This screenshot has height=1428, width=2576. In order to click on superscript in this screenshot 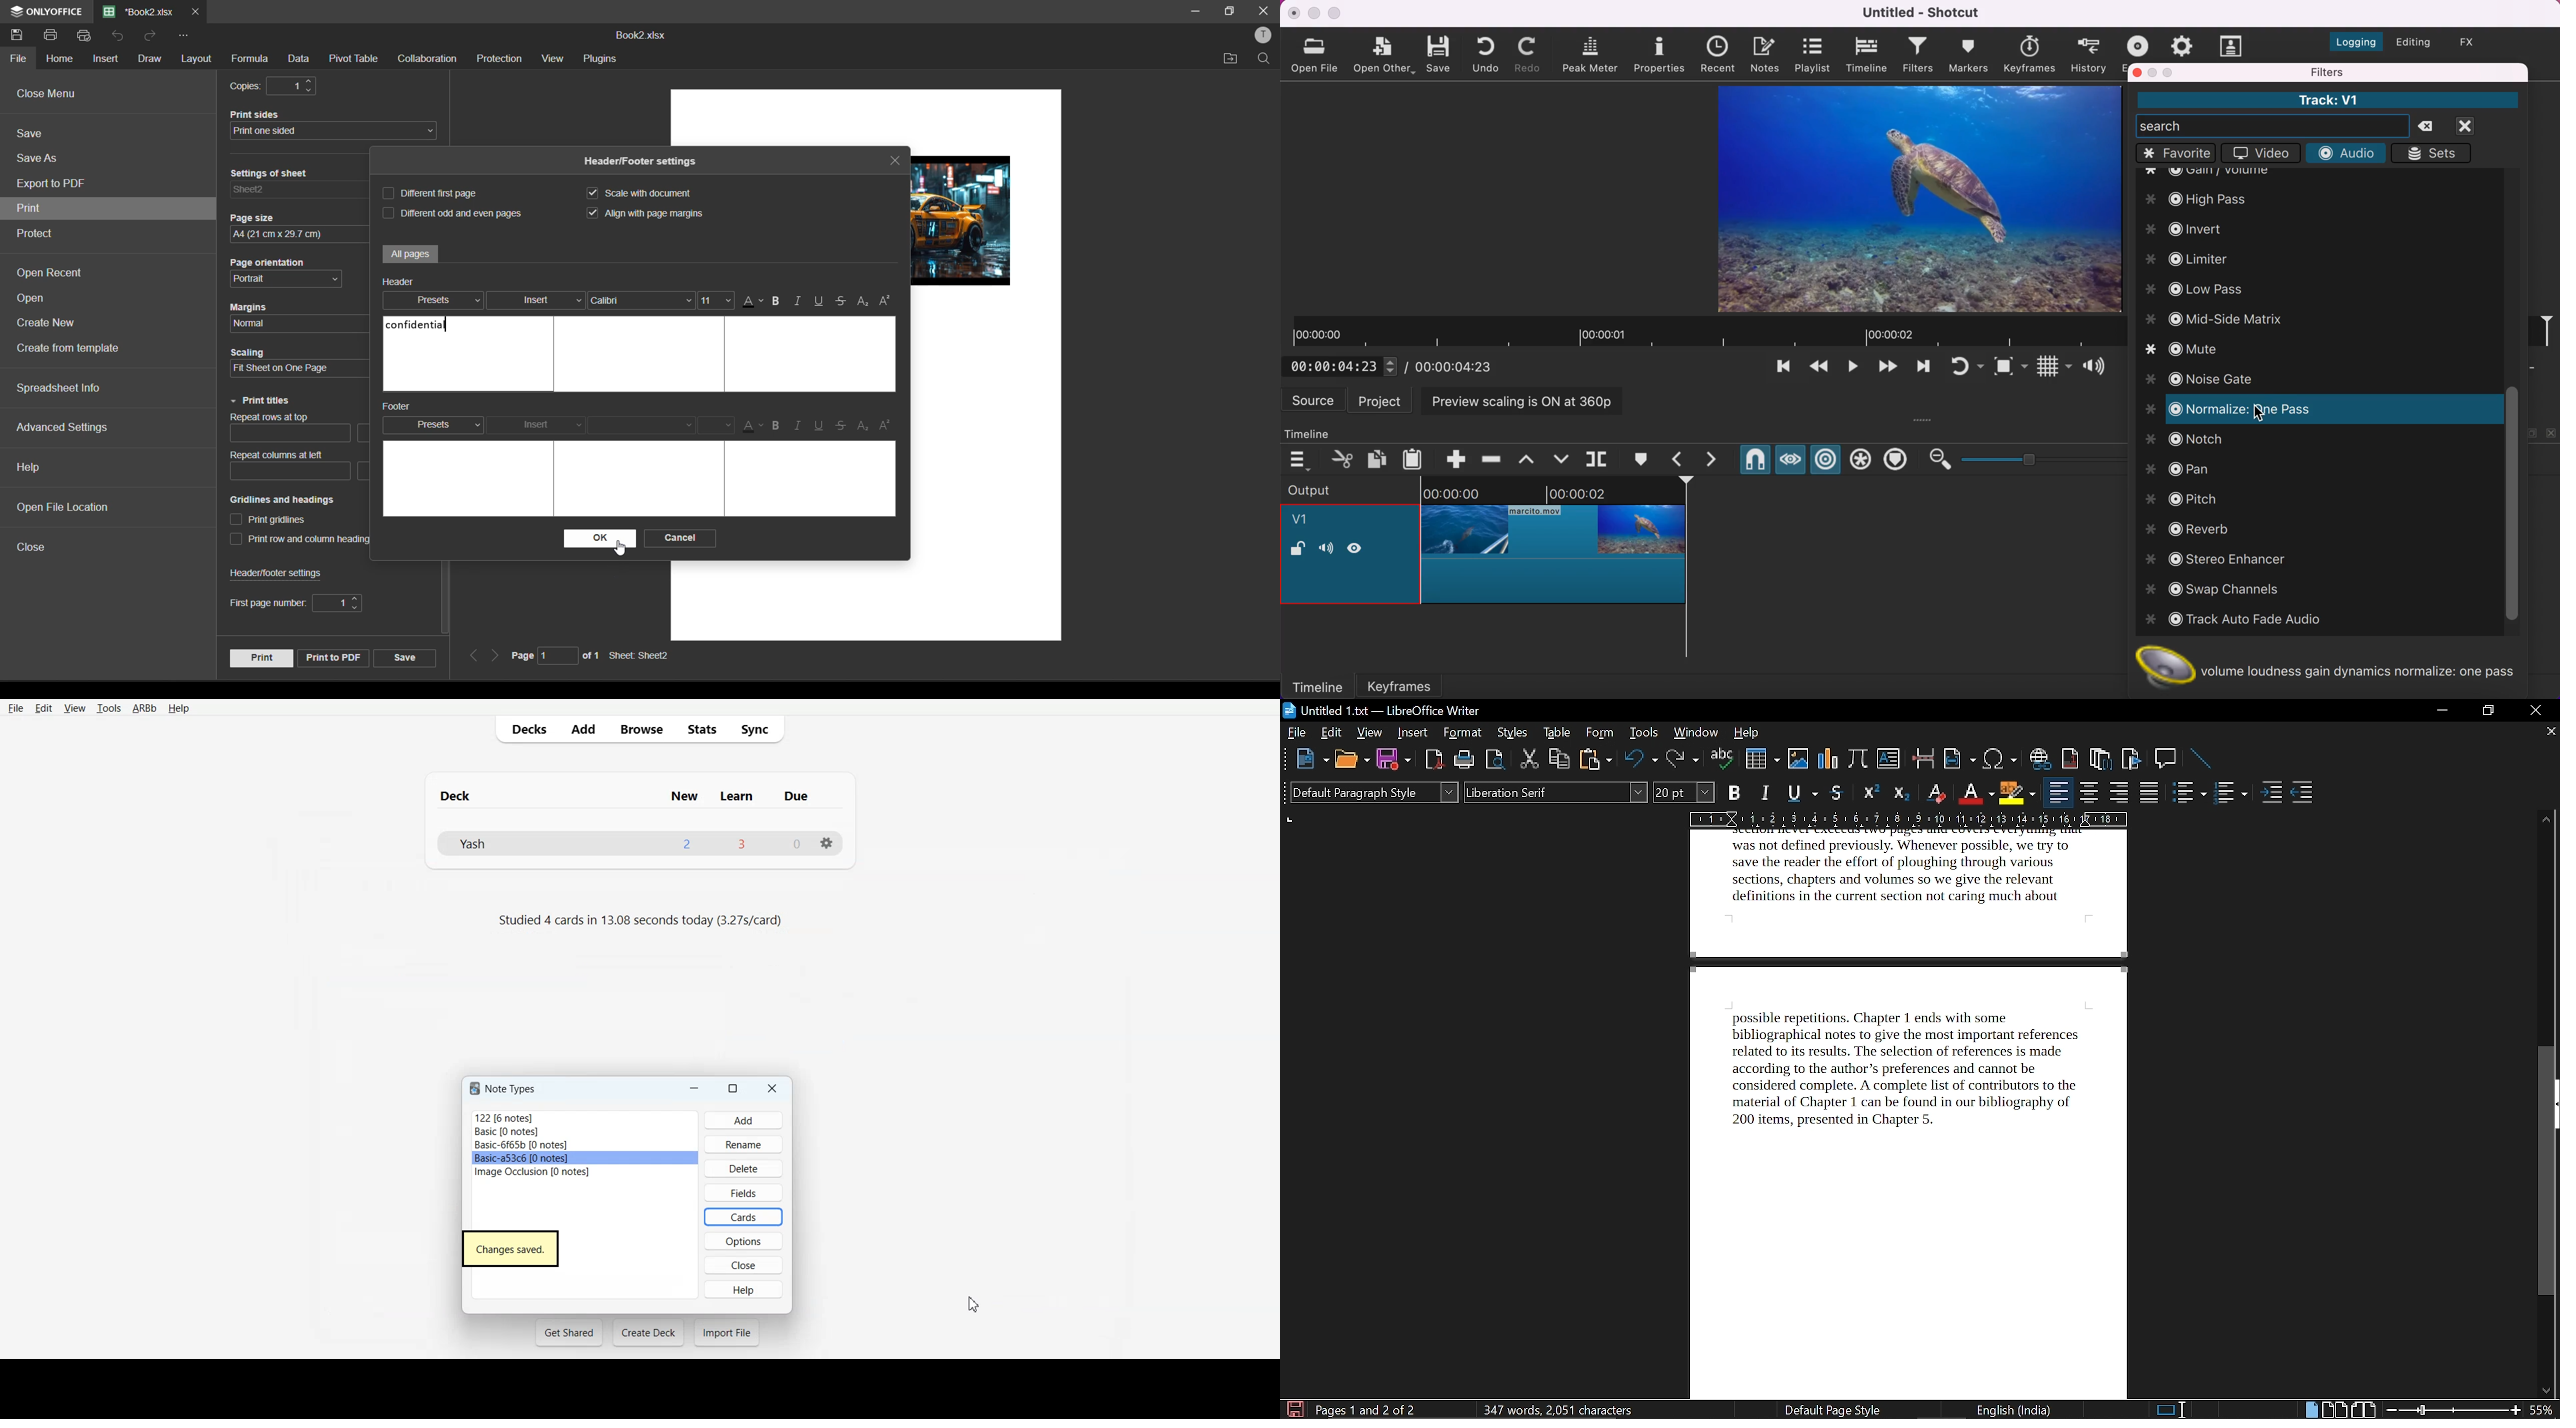, I will do `click(888, 424)`.